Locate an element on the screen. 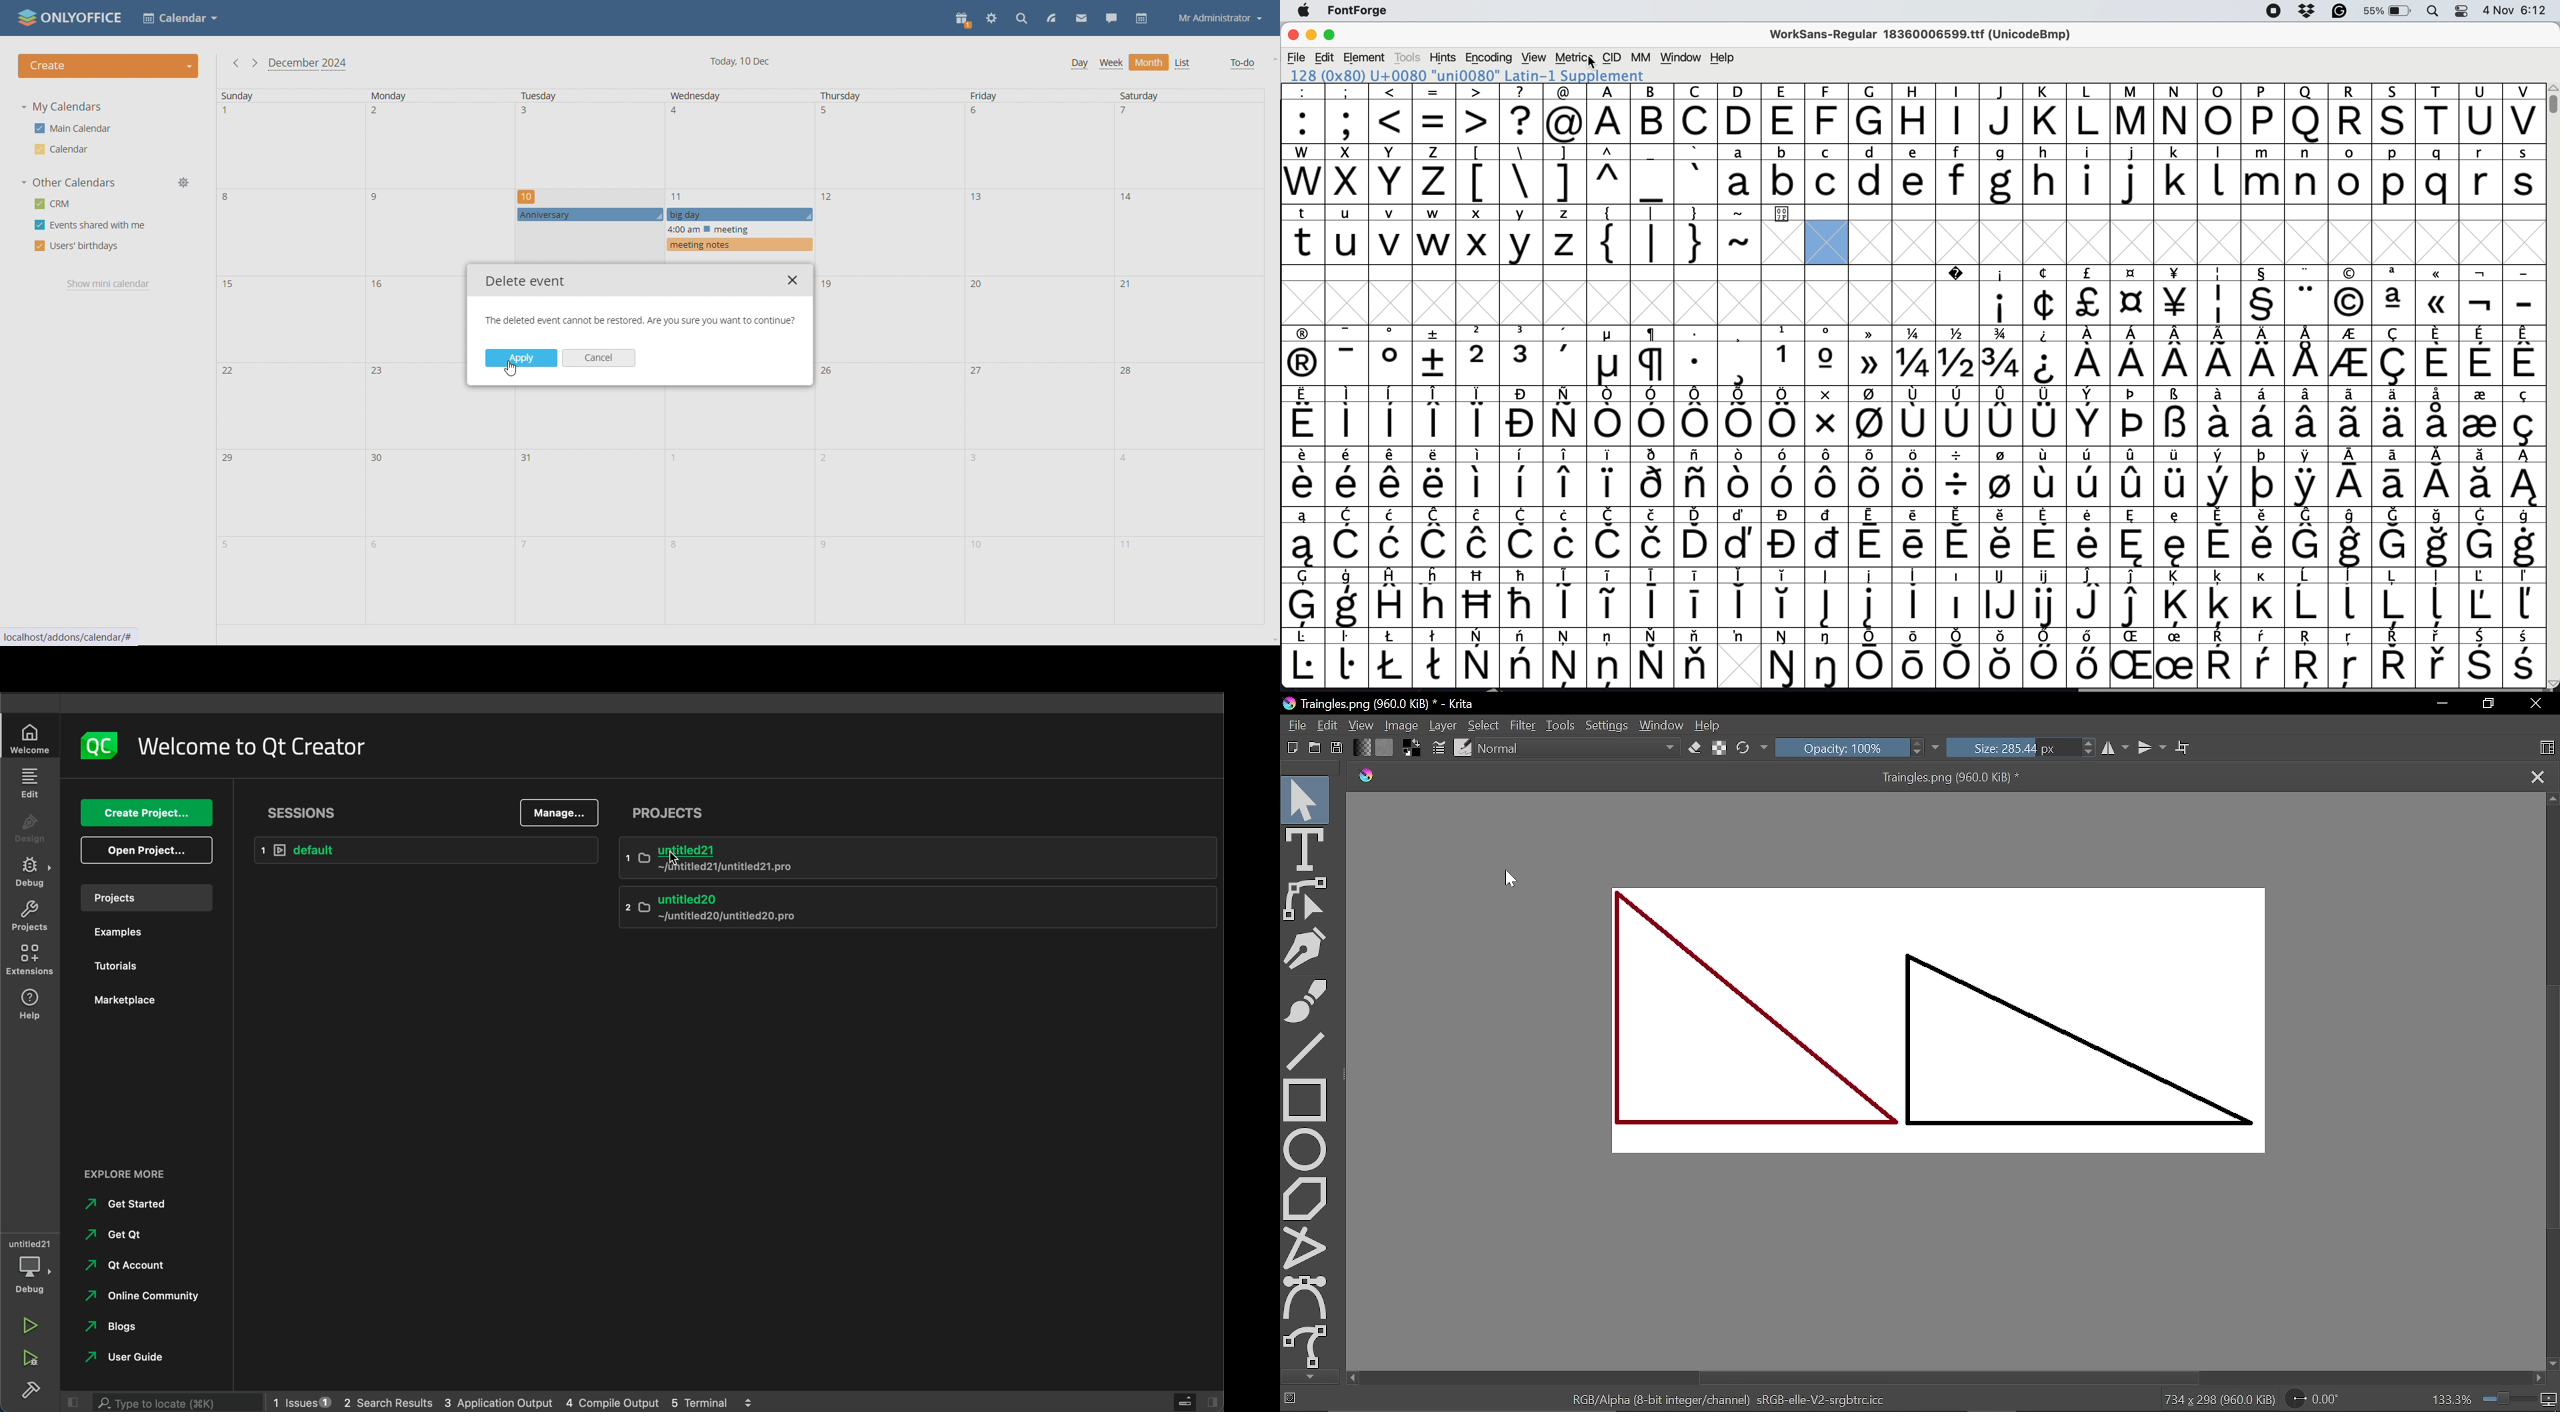 This screenshot has height=1428, width=2576. Size: 285.44 px is located at coordinates (2013, 747).